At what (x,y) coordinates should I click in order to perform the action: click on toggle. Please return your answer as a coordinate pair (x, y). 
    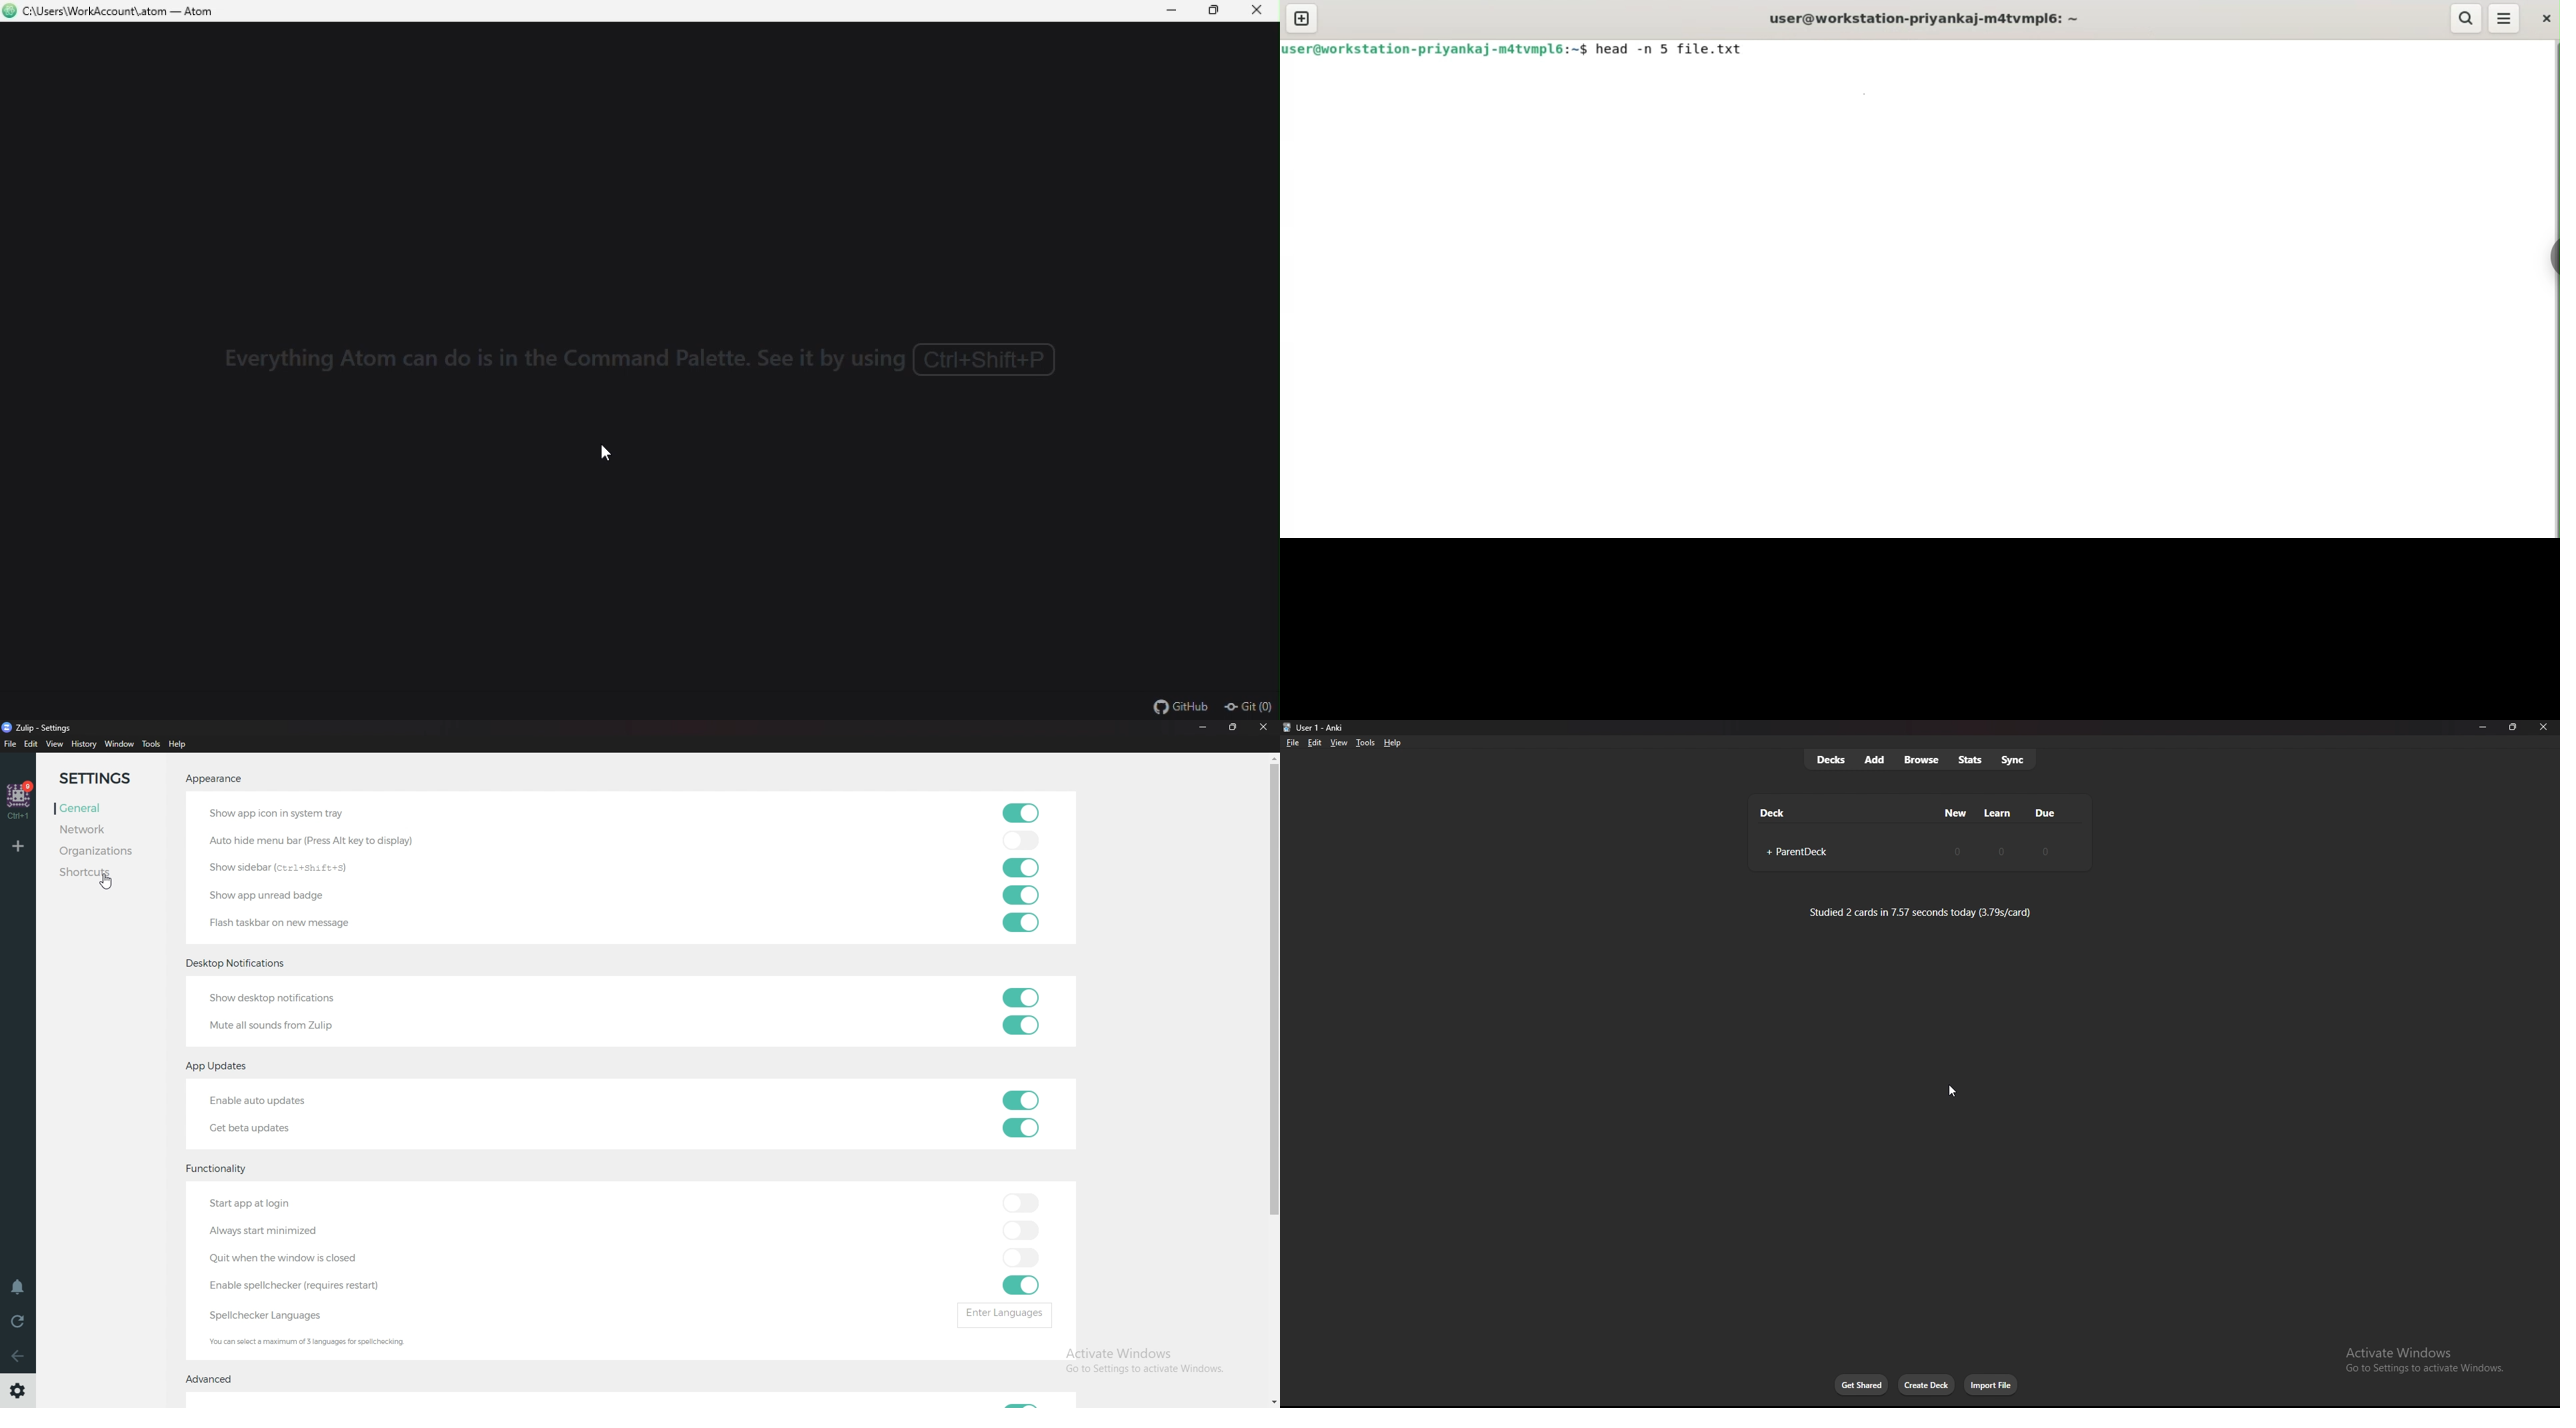
    Looking at the image, I should click on (1021, 998).